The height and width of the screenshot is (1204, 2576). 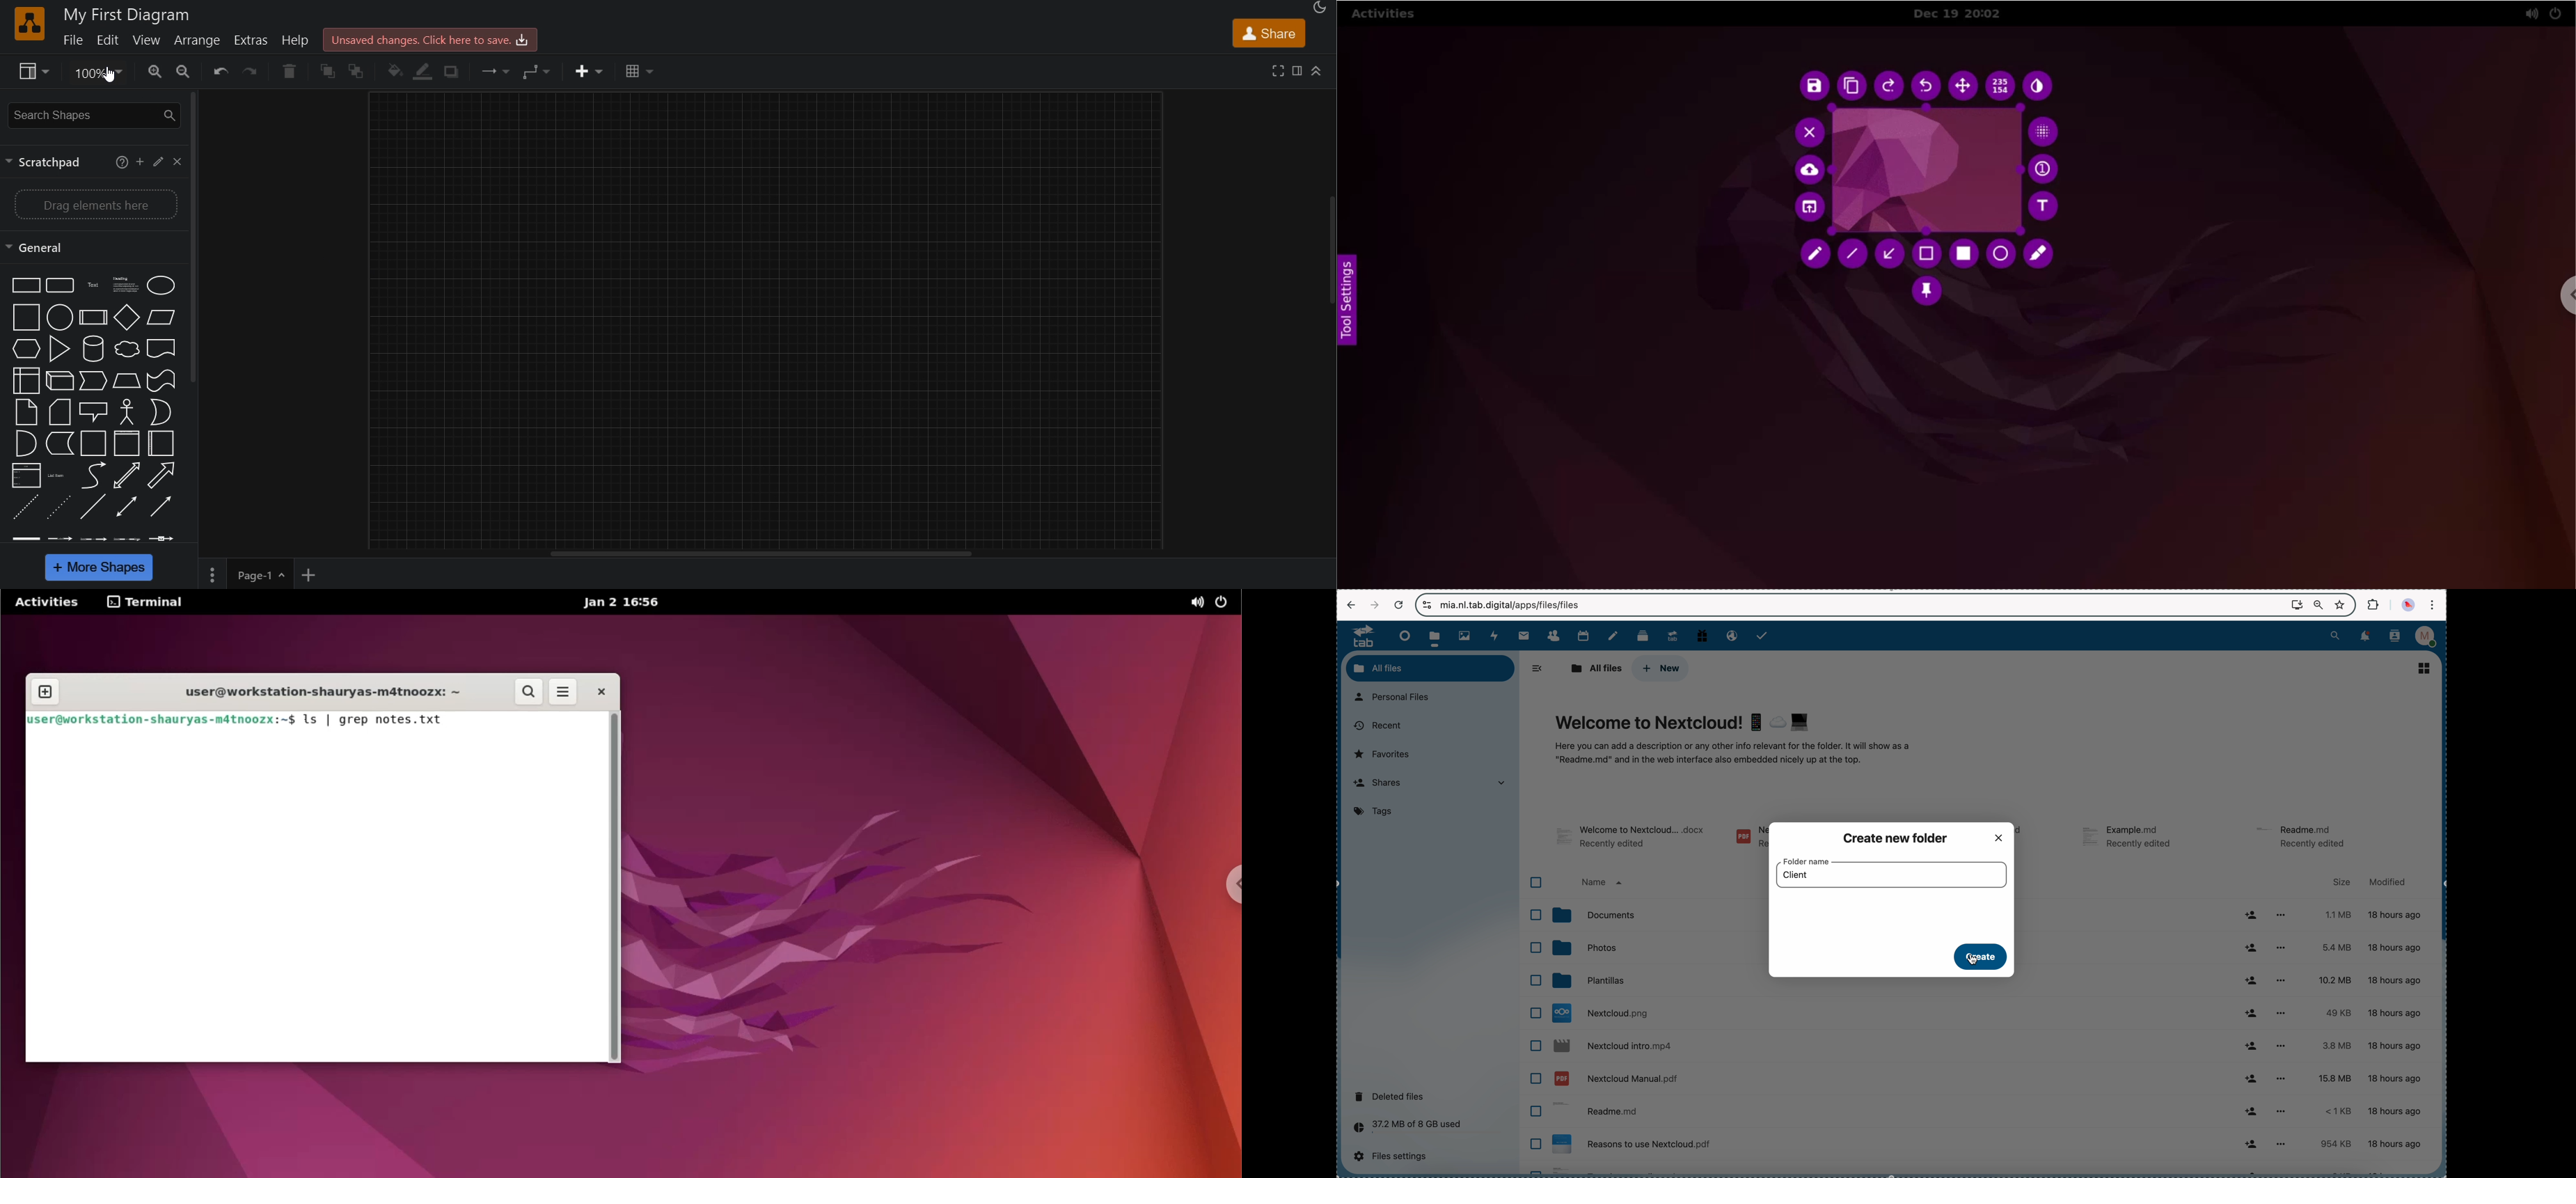 I want to click on photos, so click(x=1467, y=636).